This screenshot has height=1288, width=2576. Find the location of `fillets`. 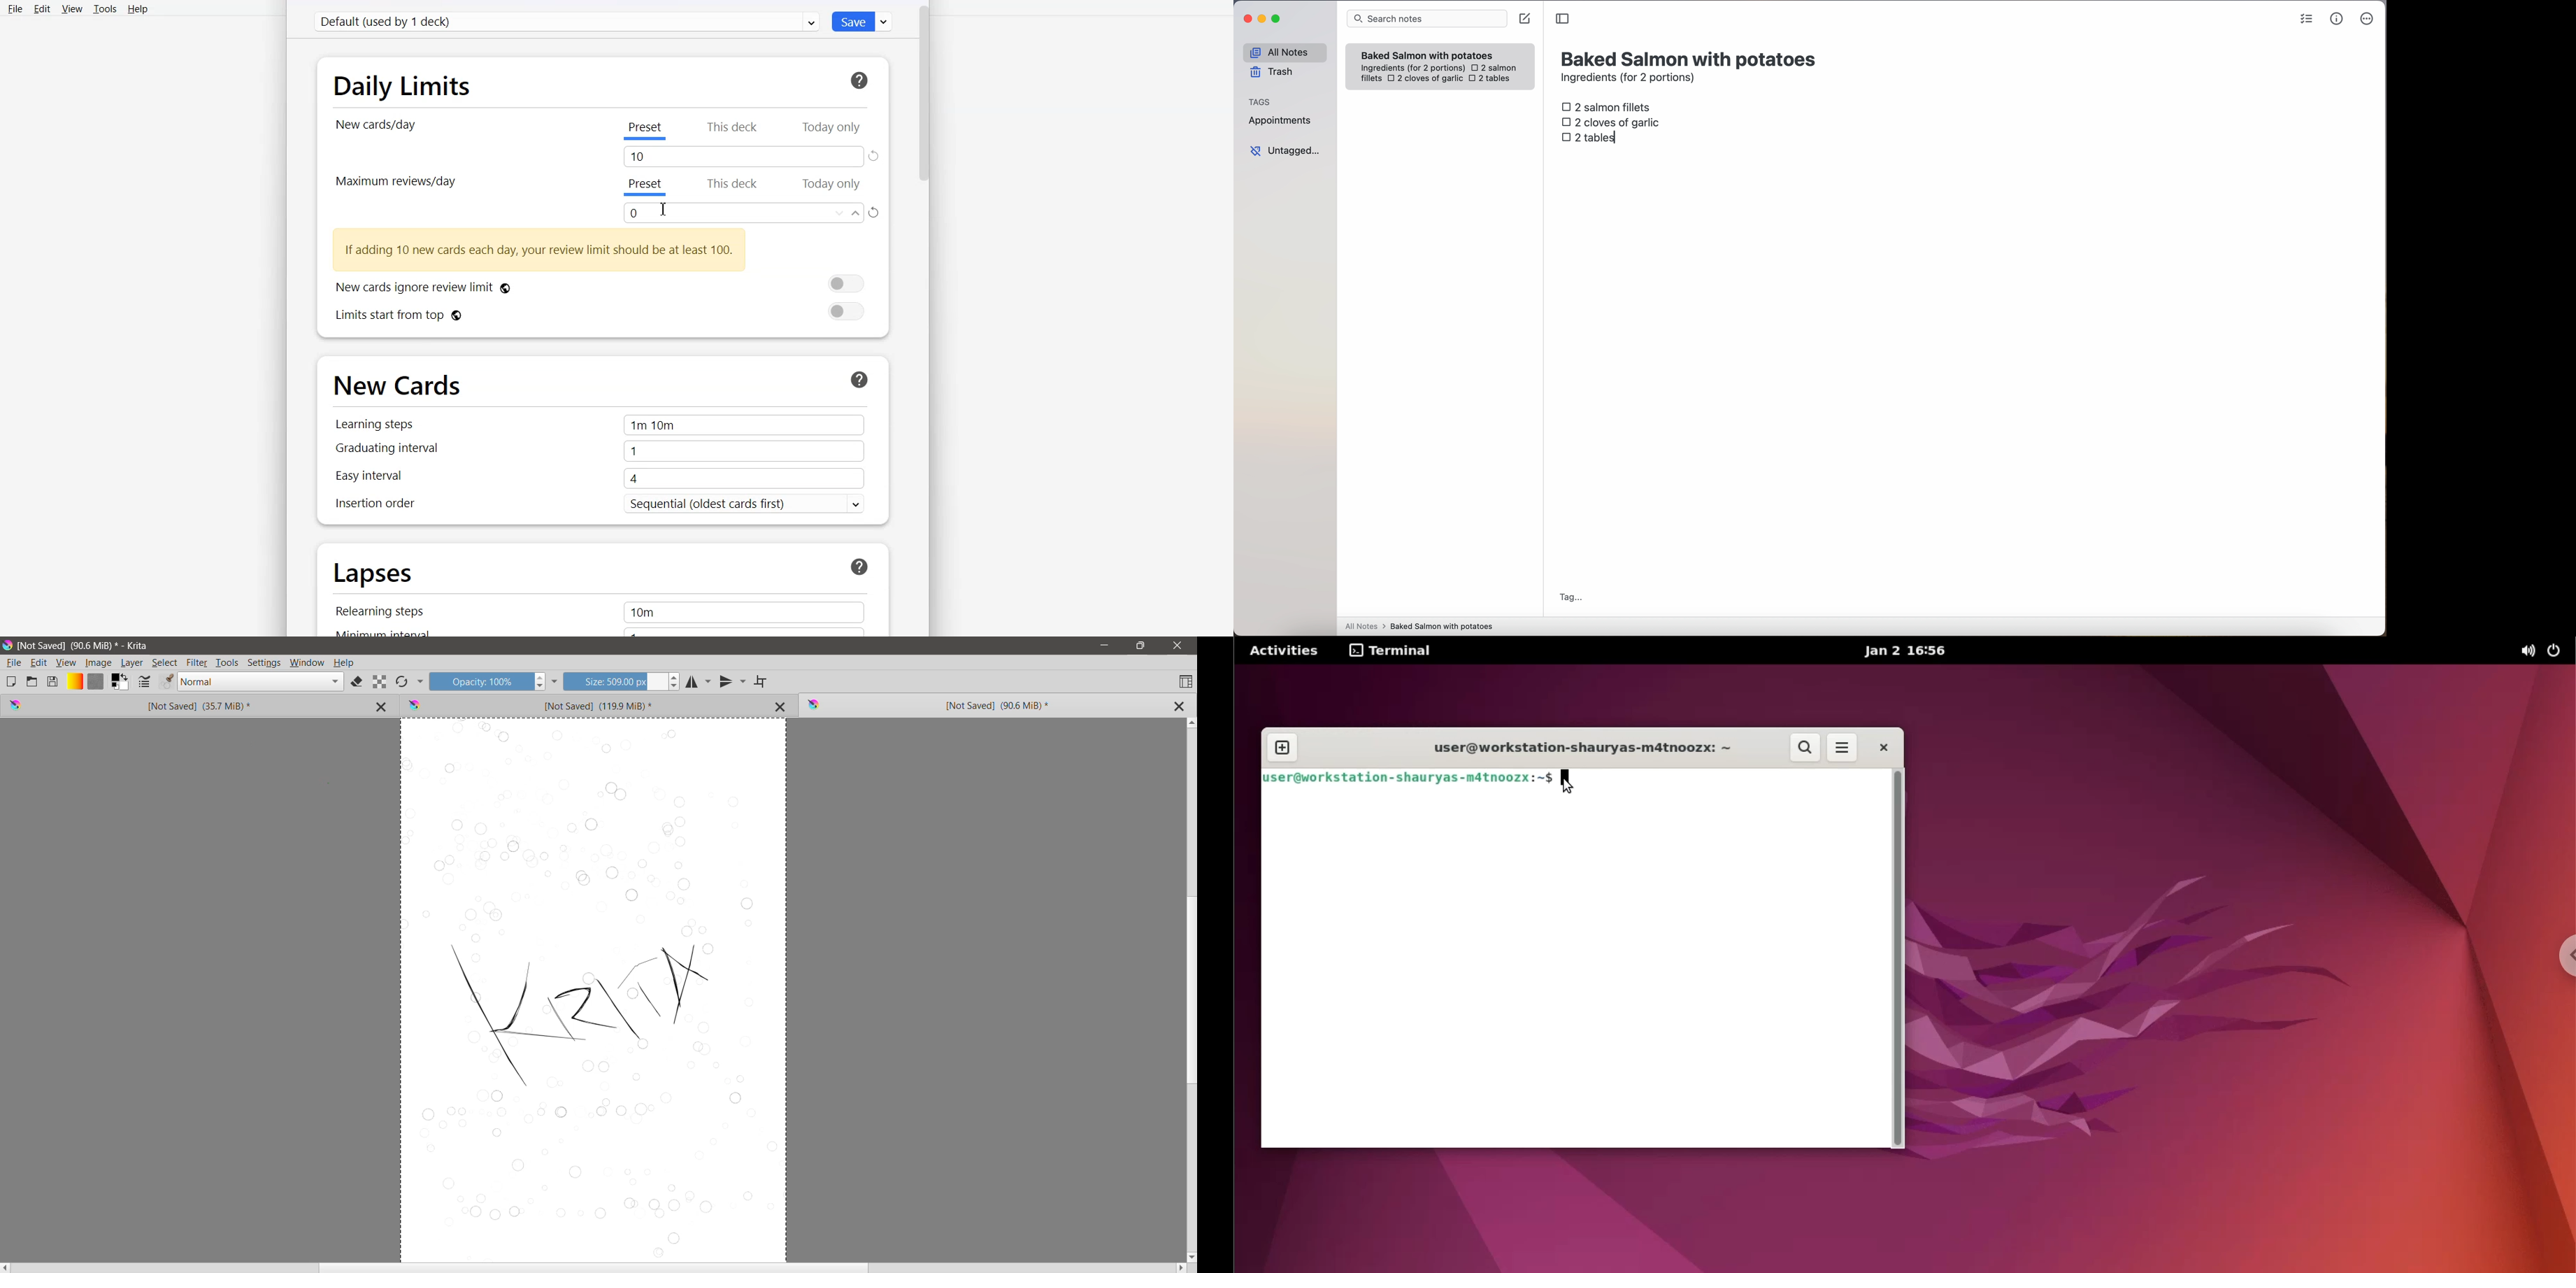

fillets is located at coordinates (1372, 79).